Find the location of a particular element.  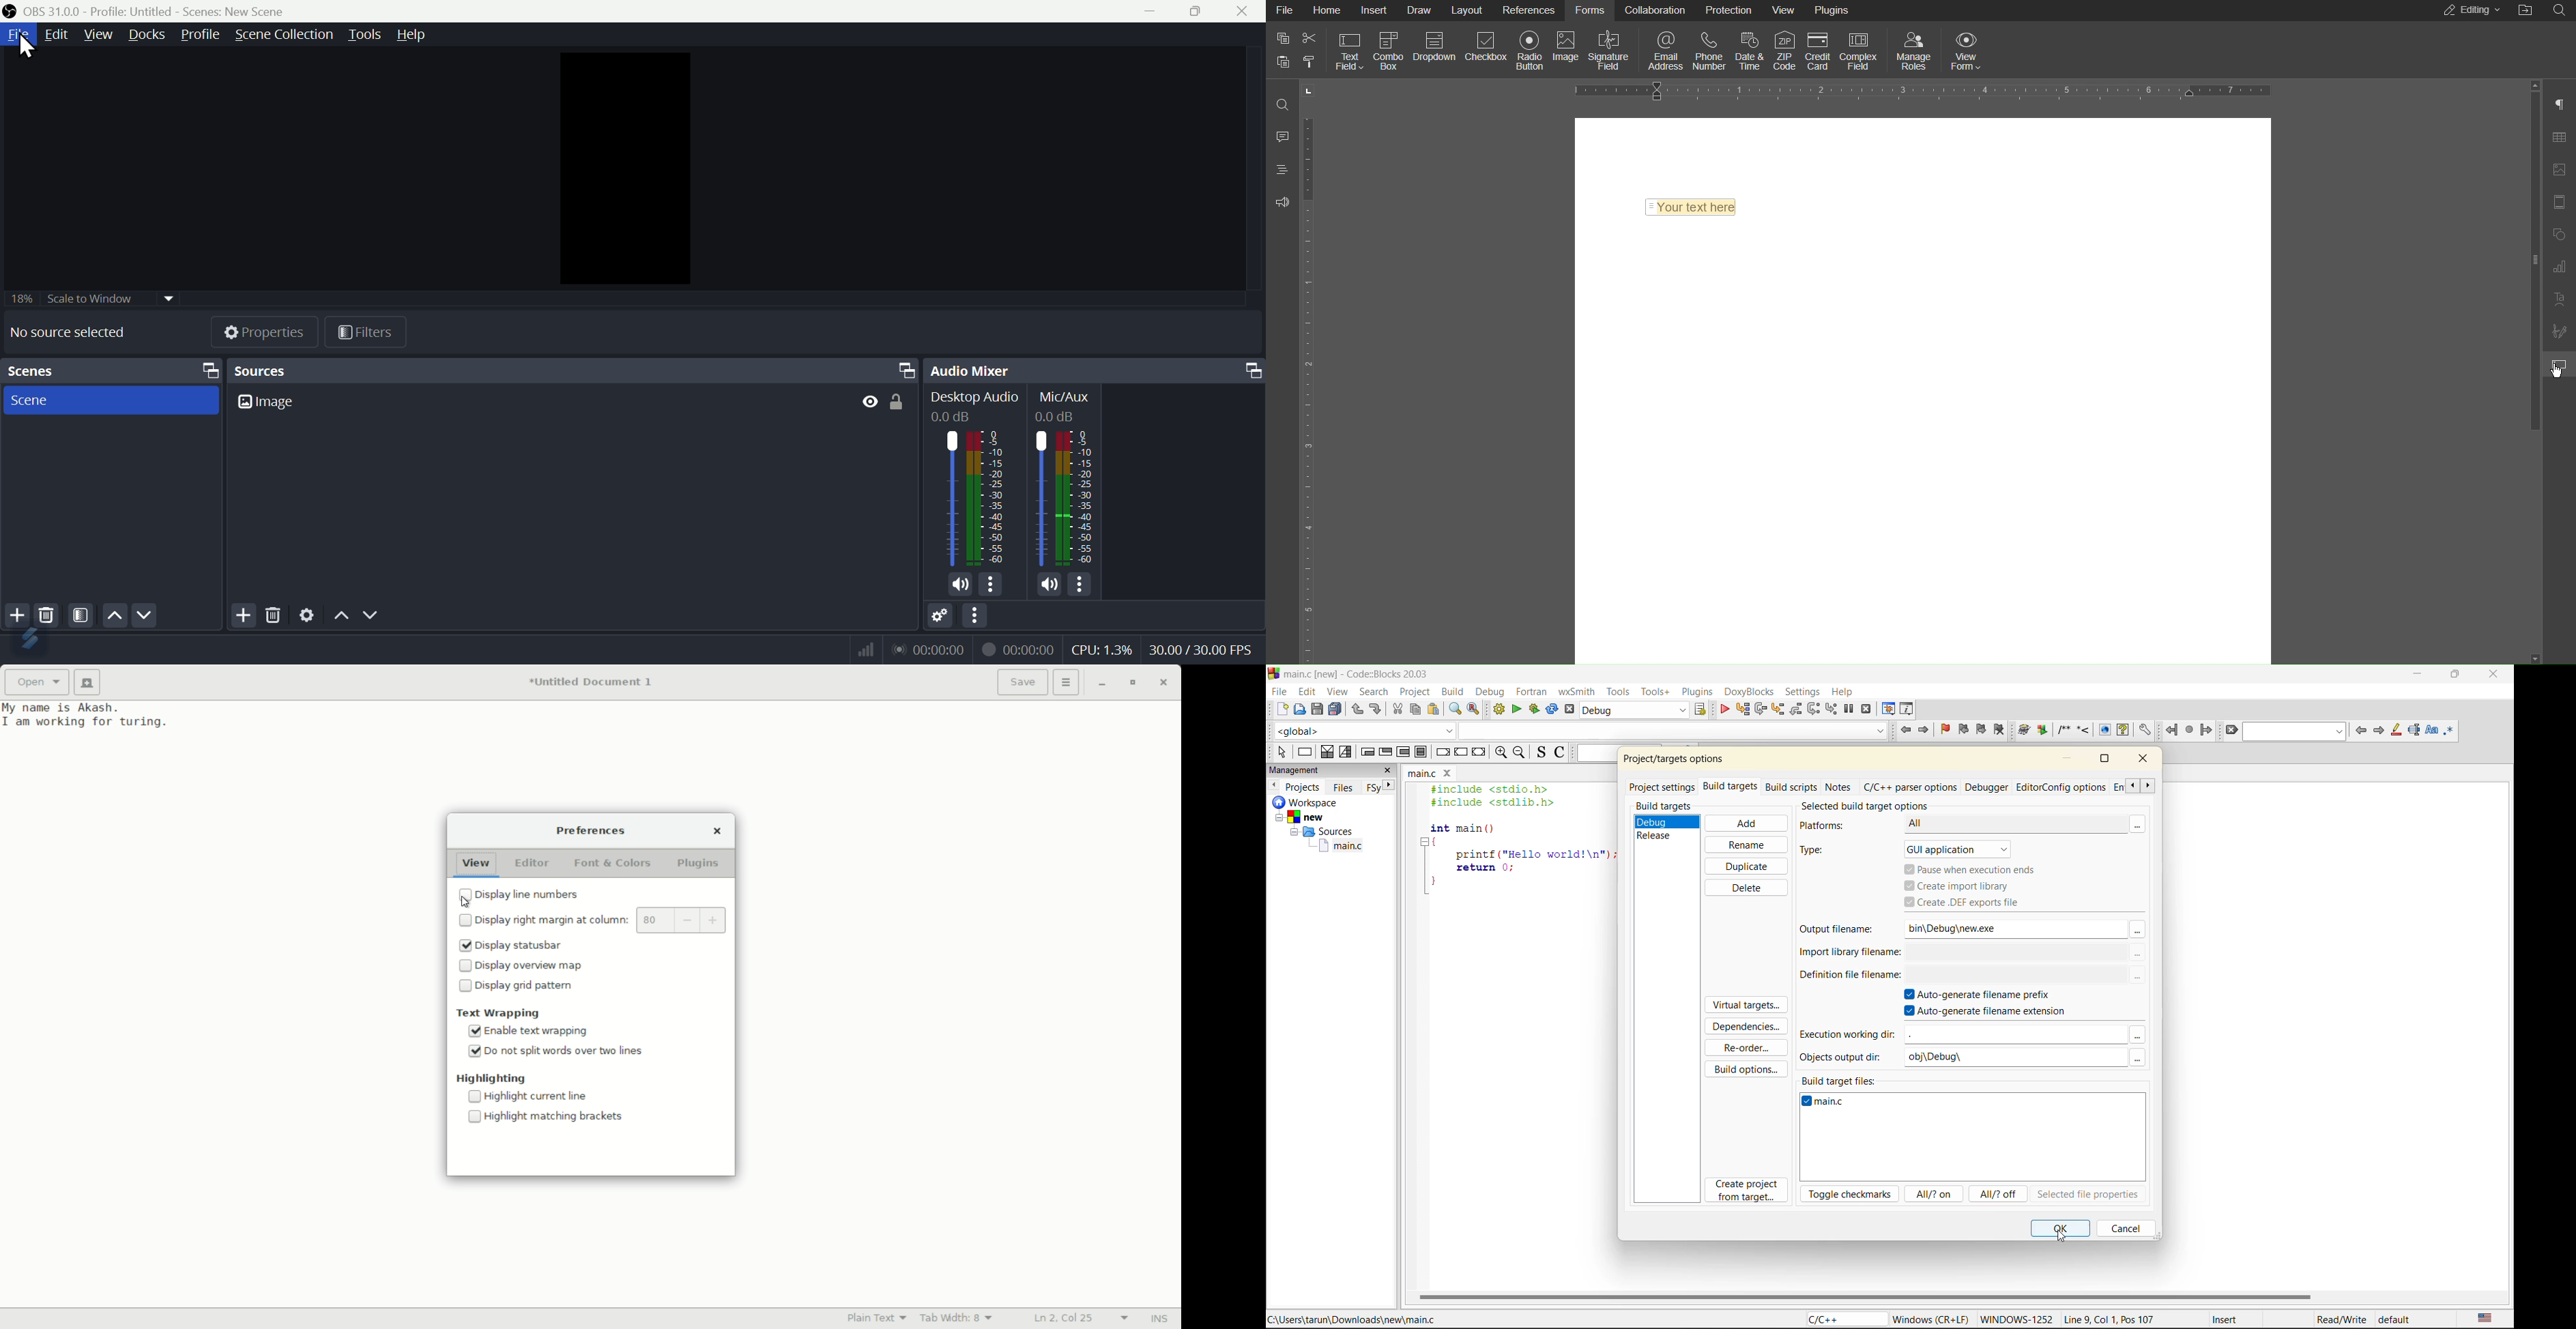

project/target  options is located at coordinates (1679, 759).